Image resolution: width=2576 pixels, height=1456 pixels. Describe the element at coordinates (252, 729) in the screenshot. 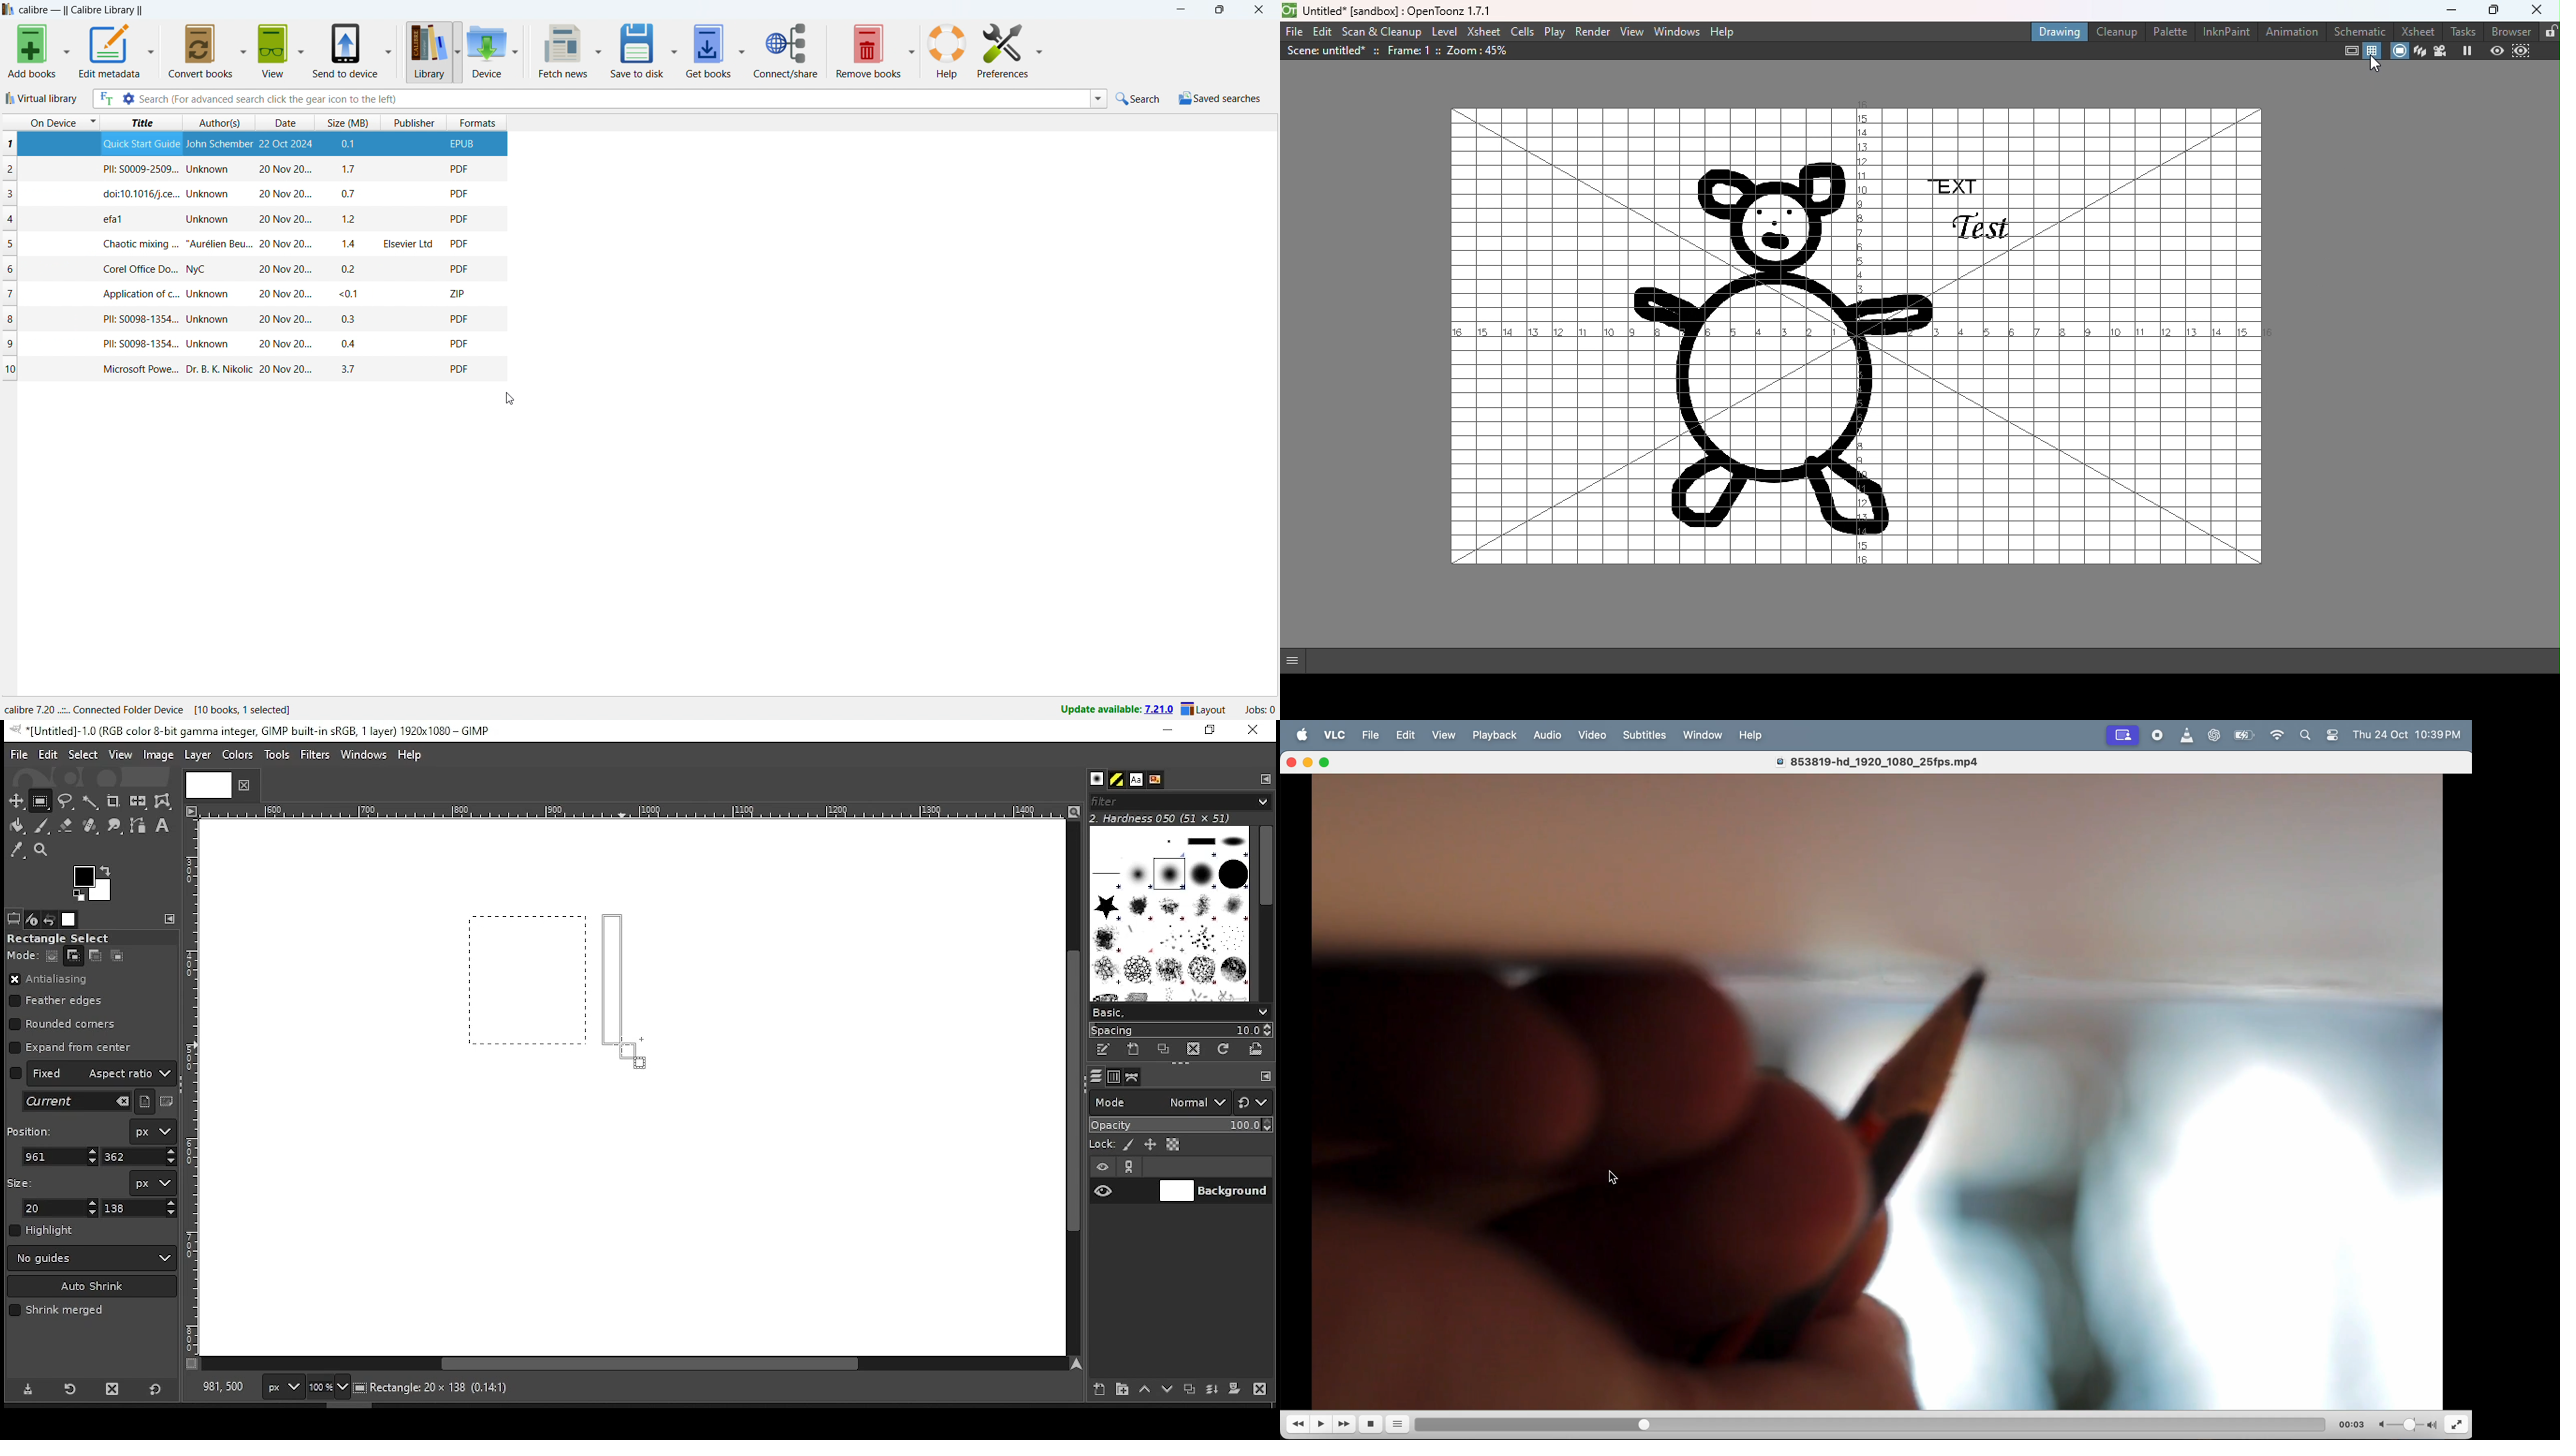

I see `icon and filename` at that location.